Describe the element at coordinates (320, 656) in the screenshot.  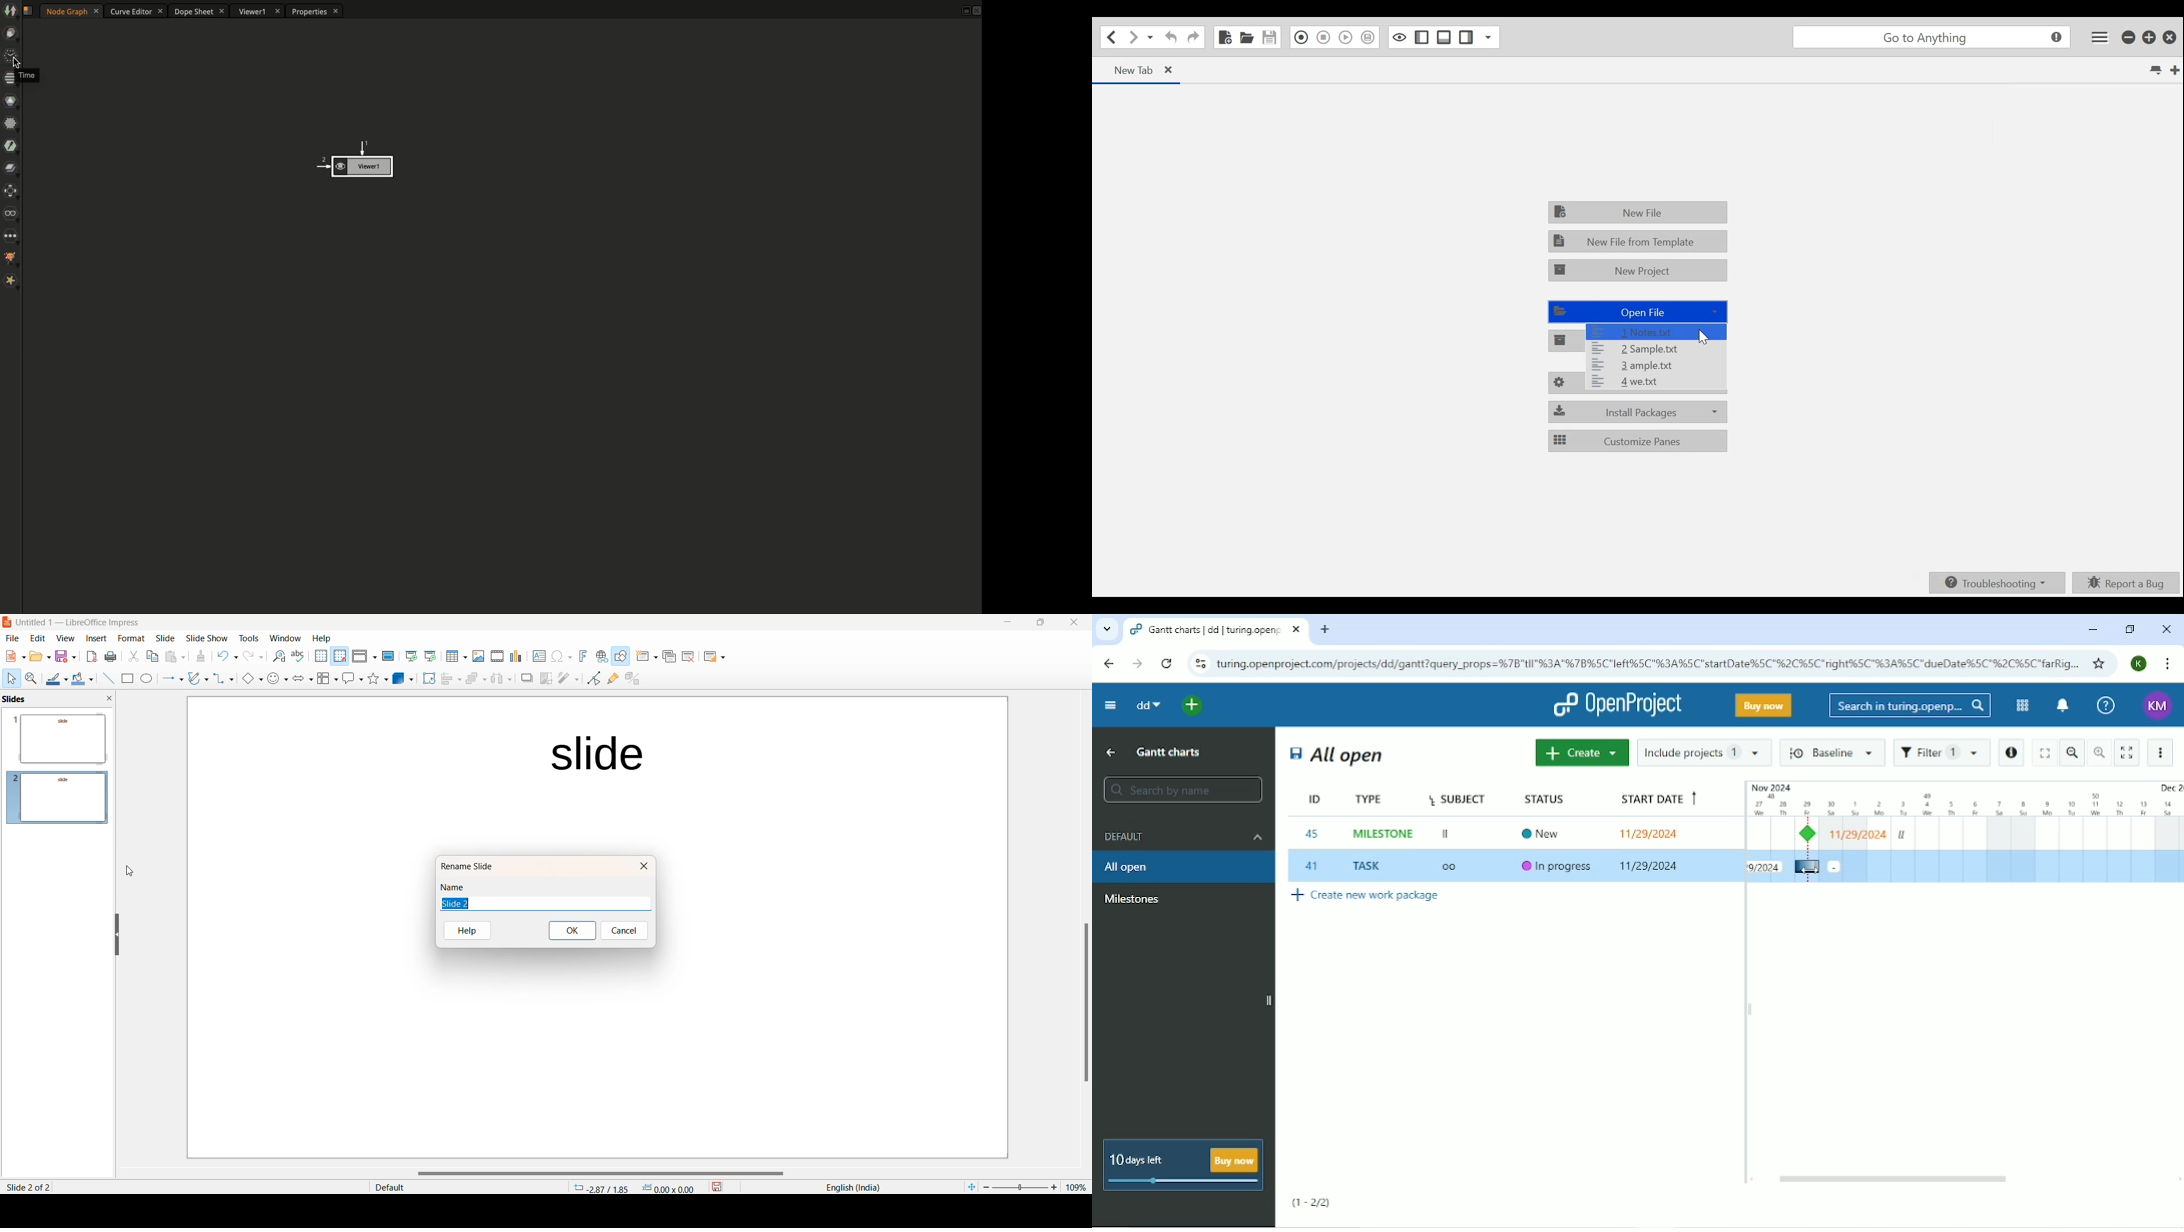
I see `Display grid` at that location.